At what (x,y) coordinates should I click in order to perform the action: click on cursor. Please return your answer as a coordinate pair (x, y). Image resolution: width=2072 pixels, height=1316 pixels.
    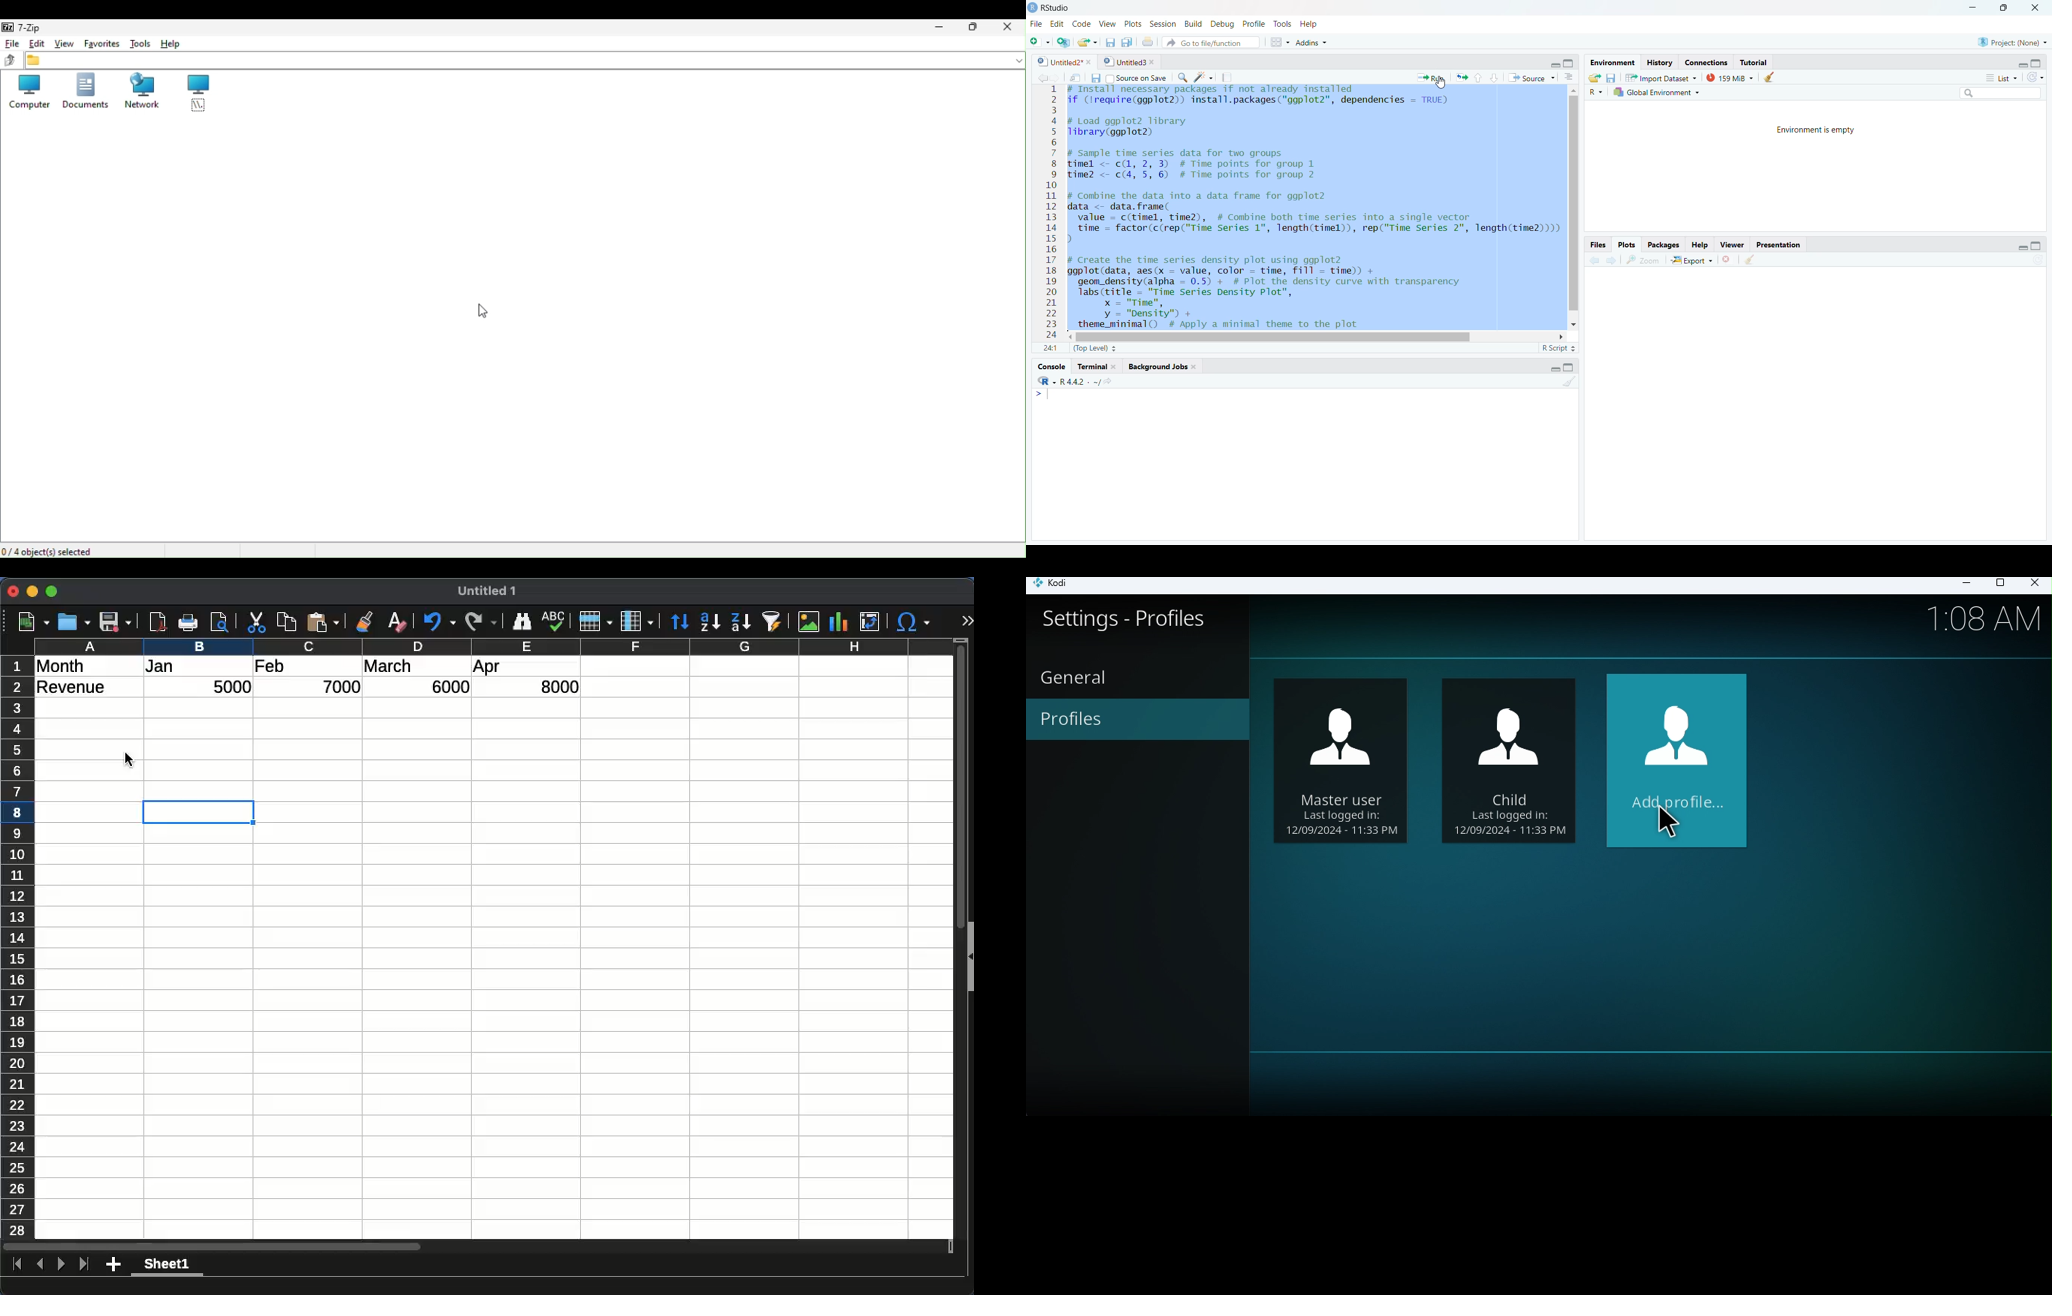
    Looking at the image, I should click on (130, 759).